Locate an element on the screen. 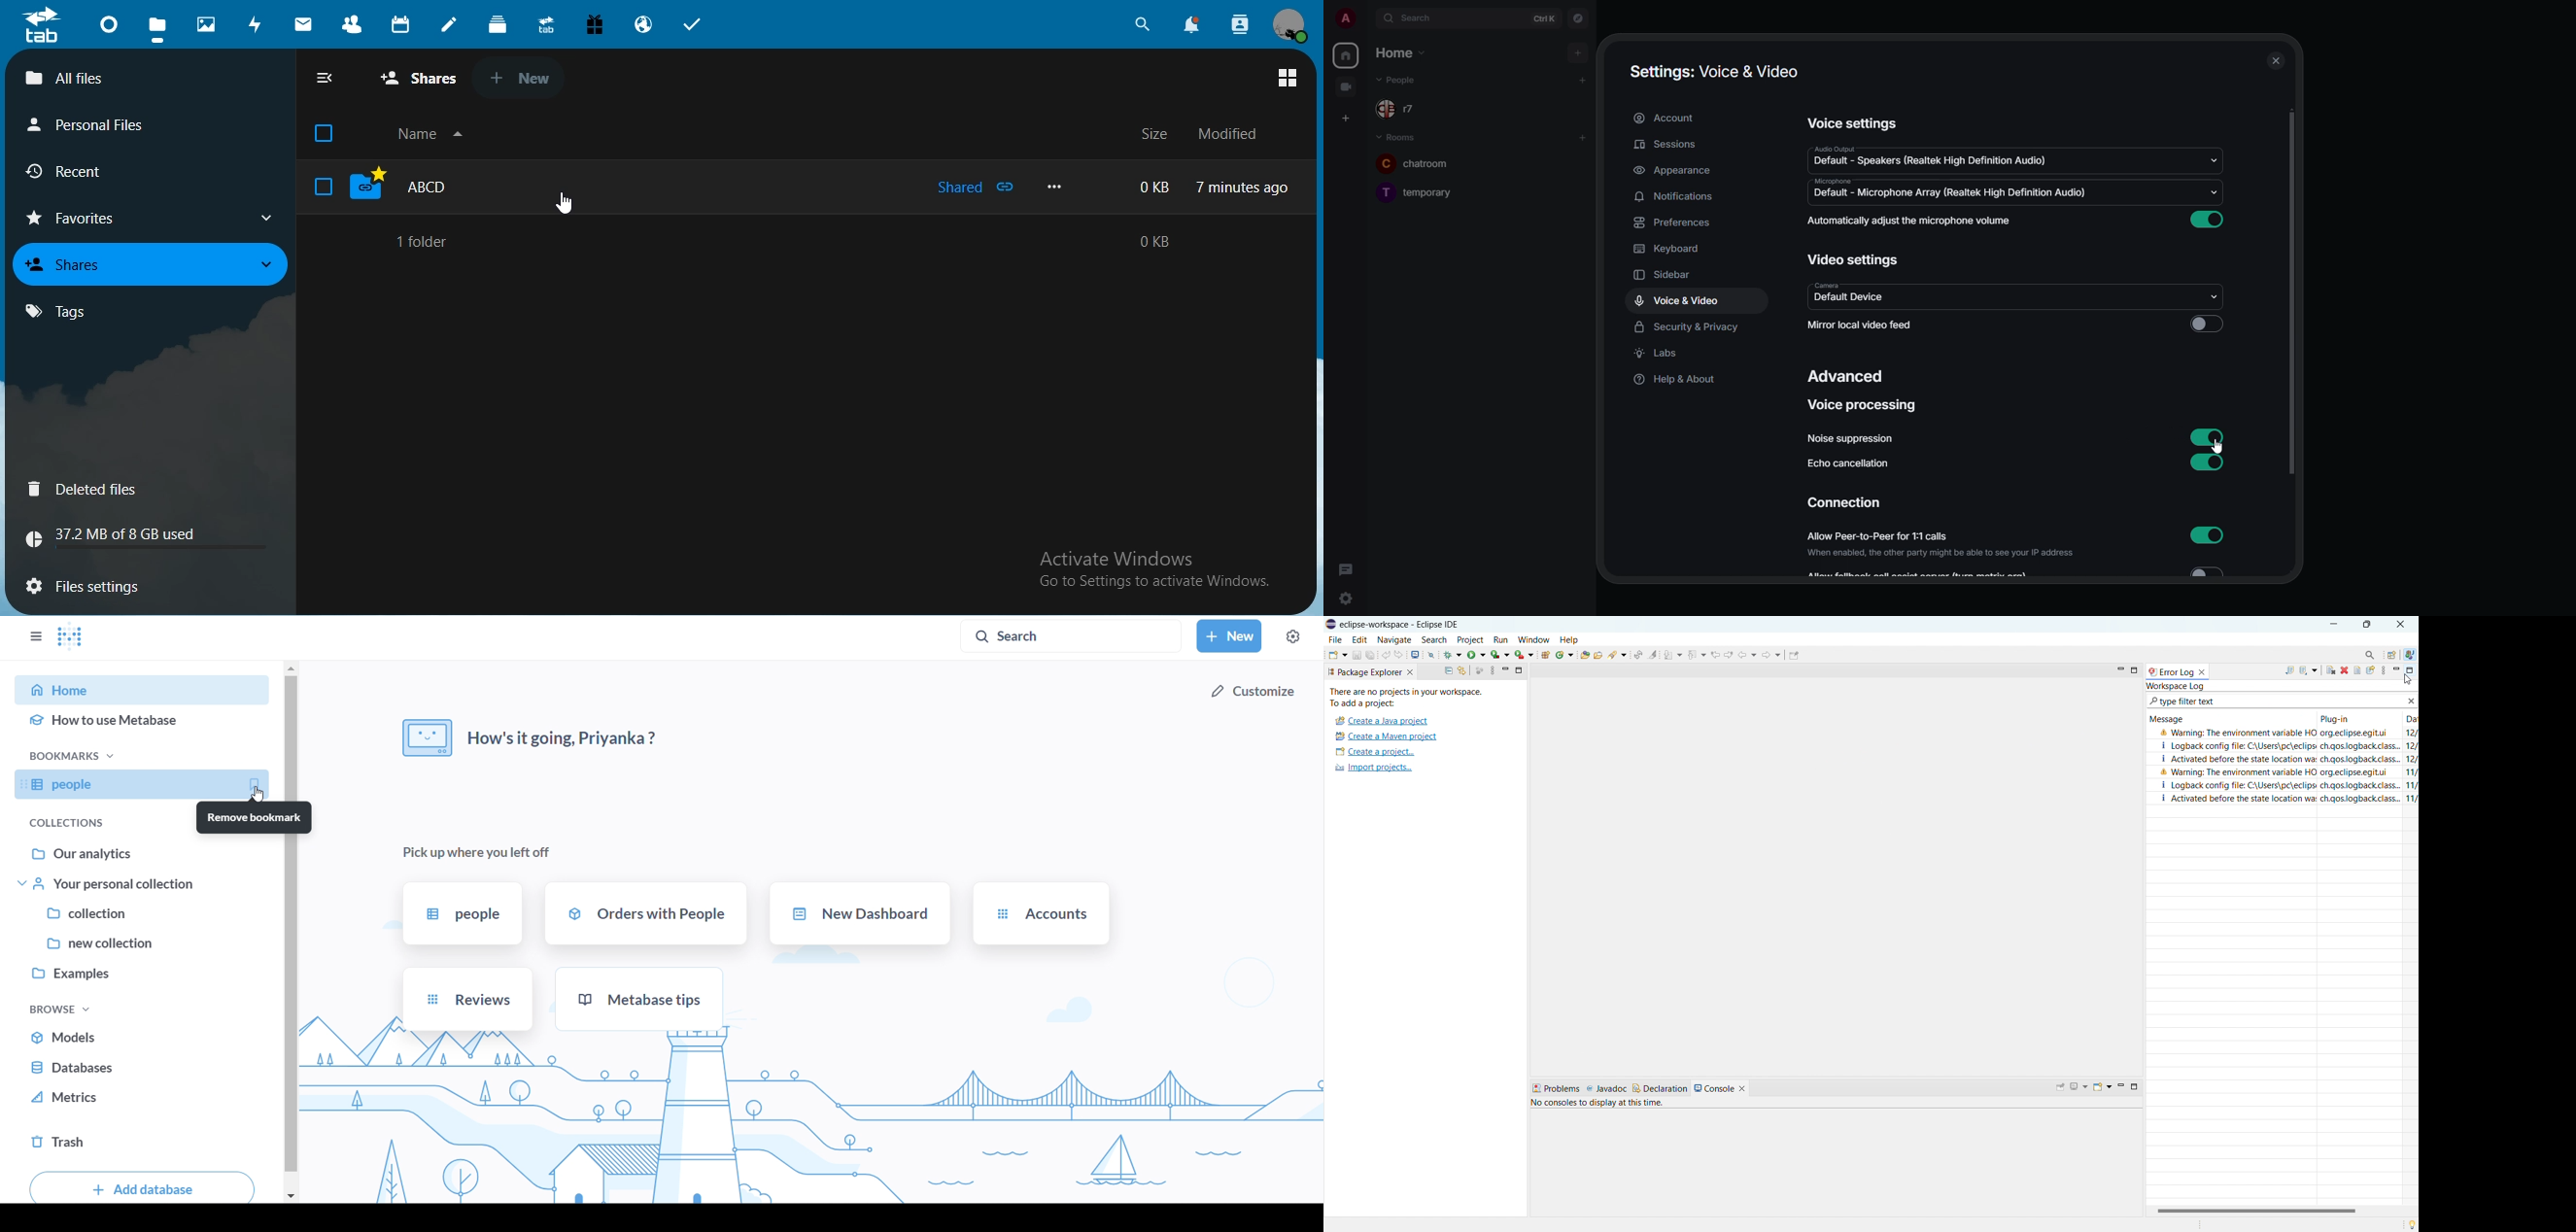 This screenshot has height=1232, width=2576. add is located at coordinates (1583, 137).